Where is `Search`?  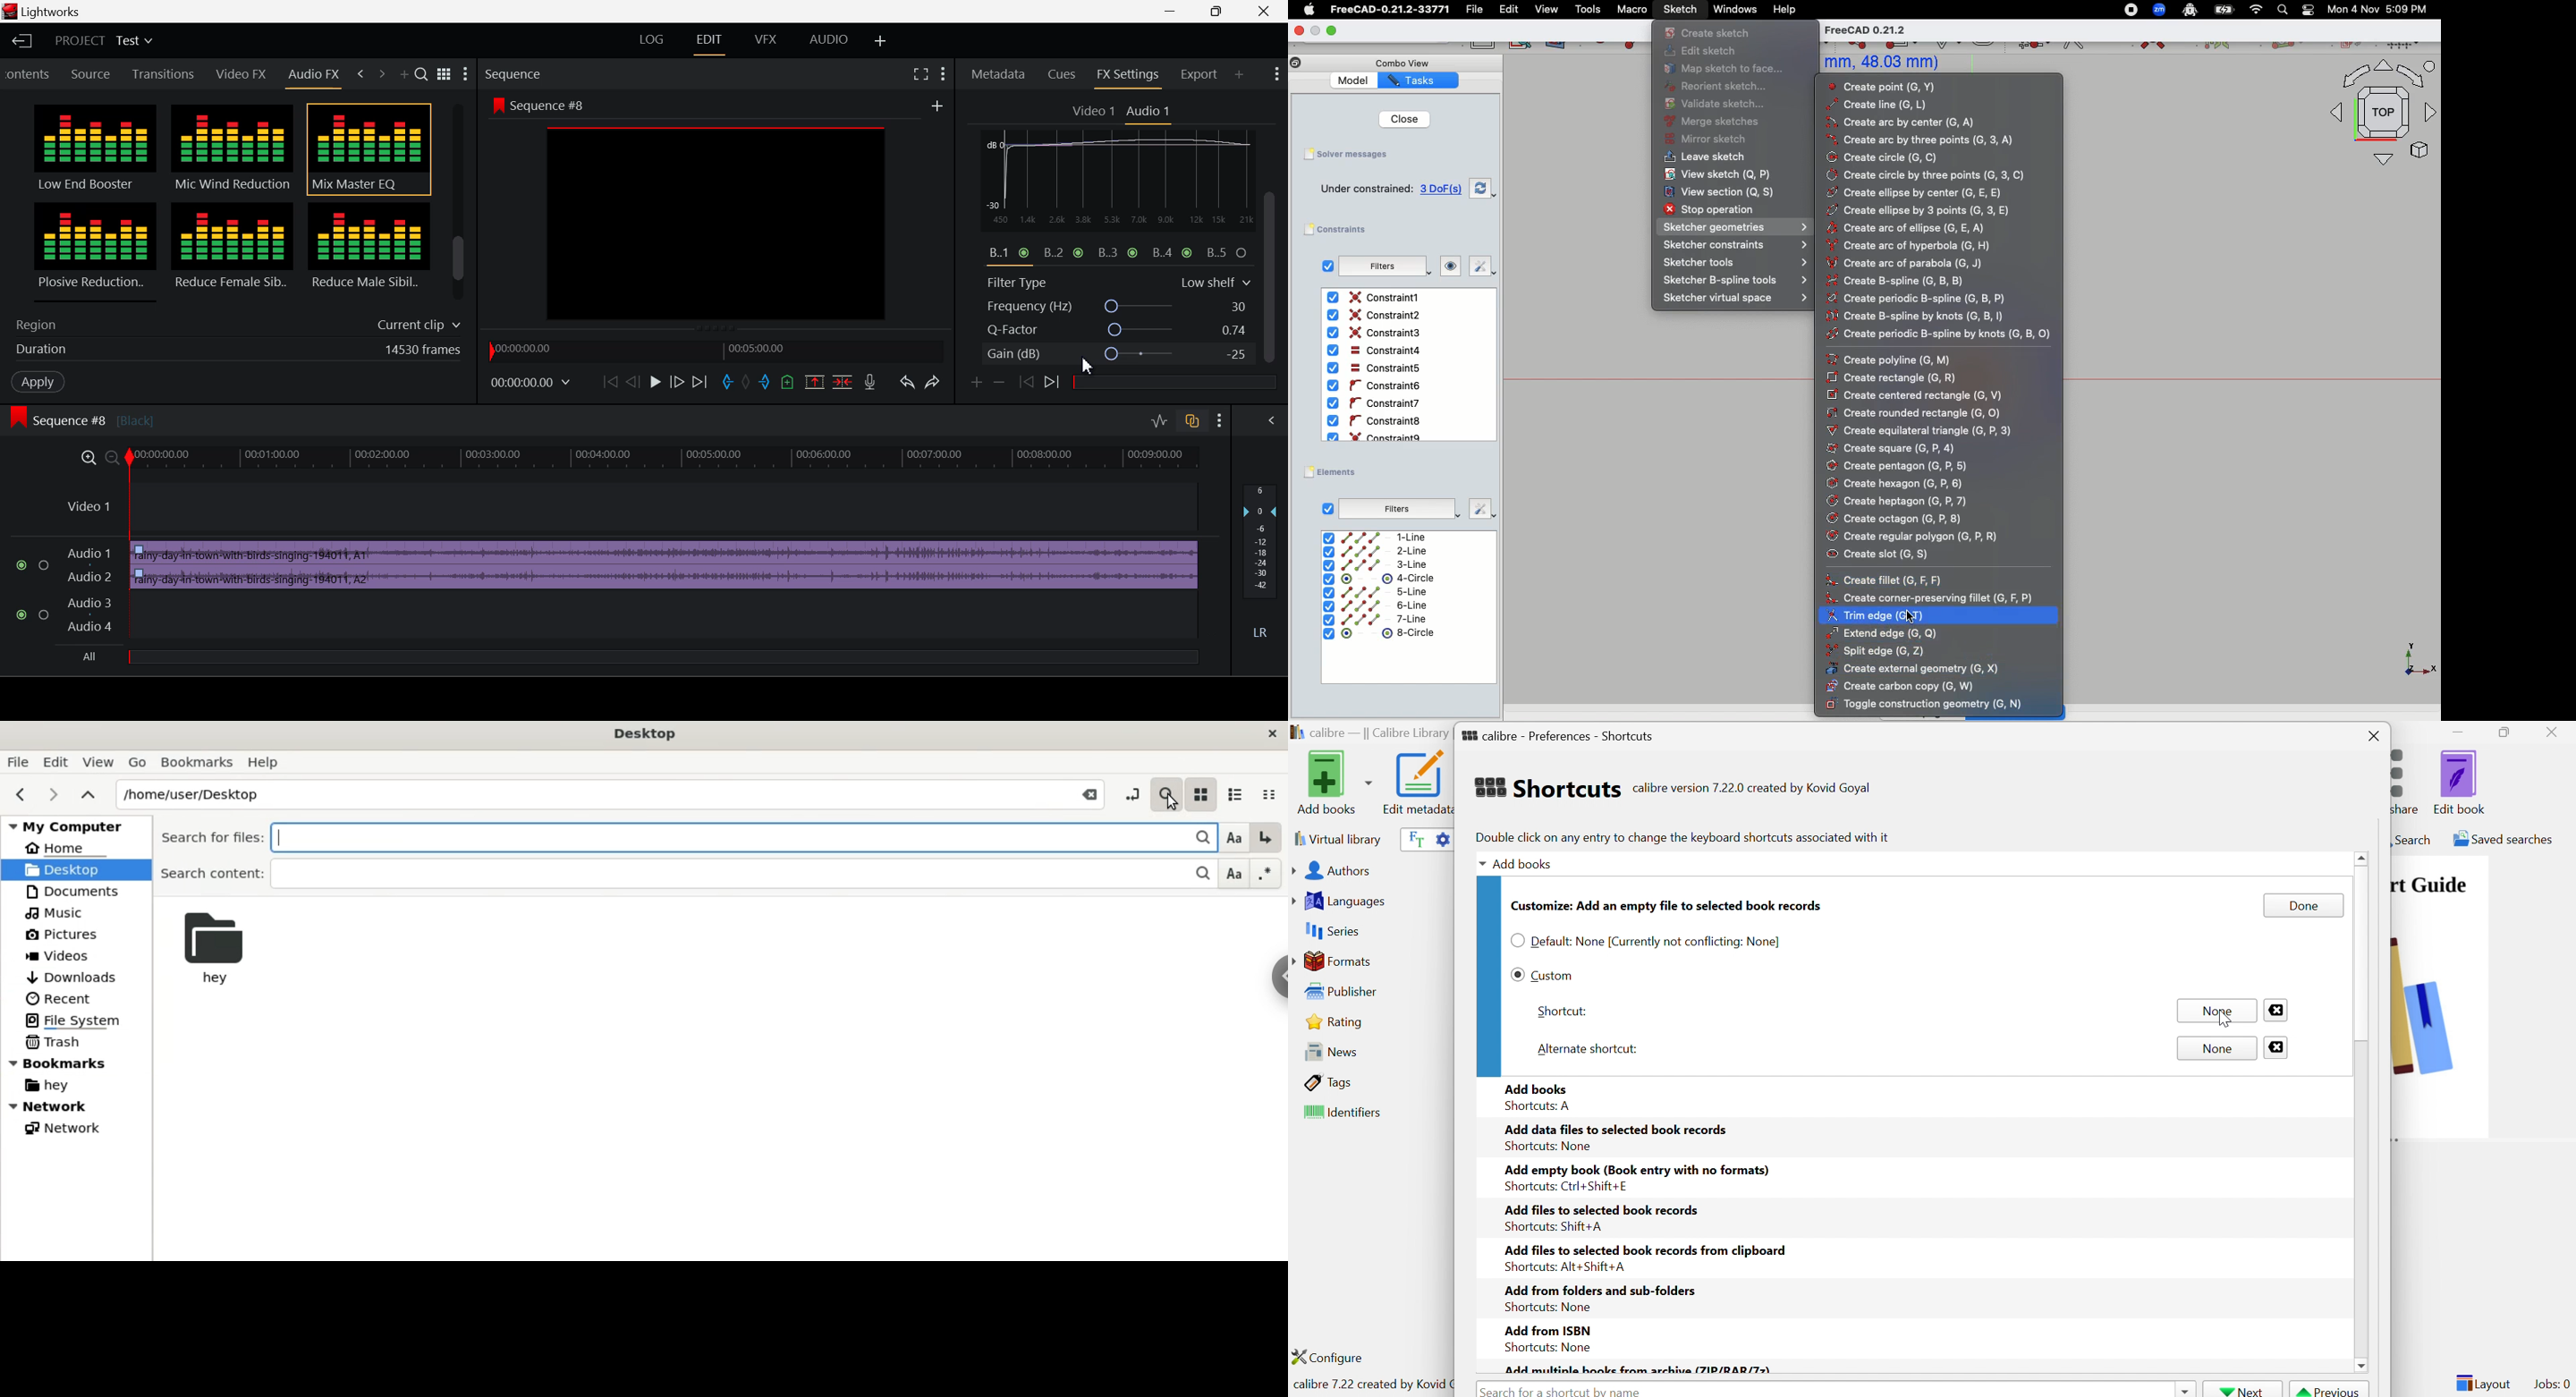
Search is located at coordinates (1195, 836).